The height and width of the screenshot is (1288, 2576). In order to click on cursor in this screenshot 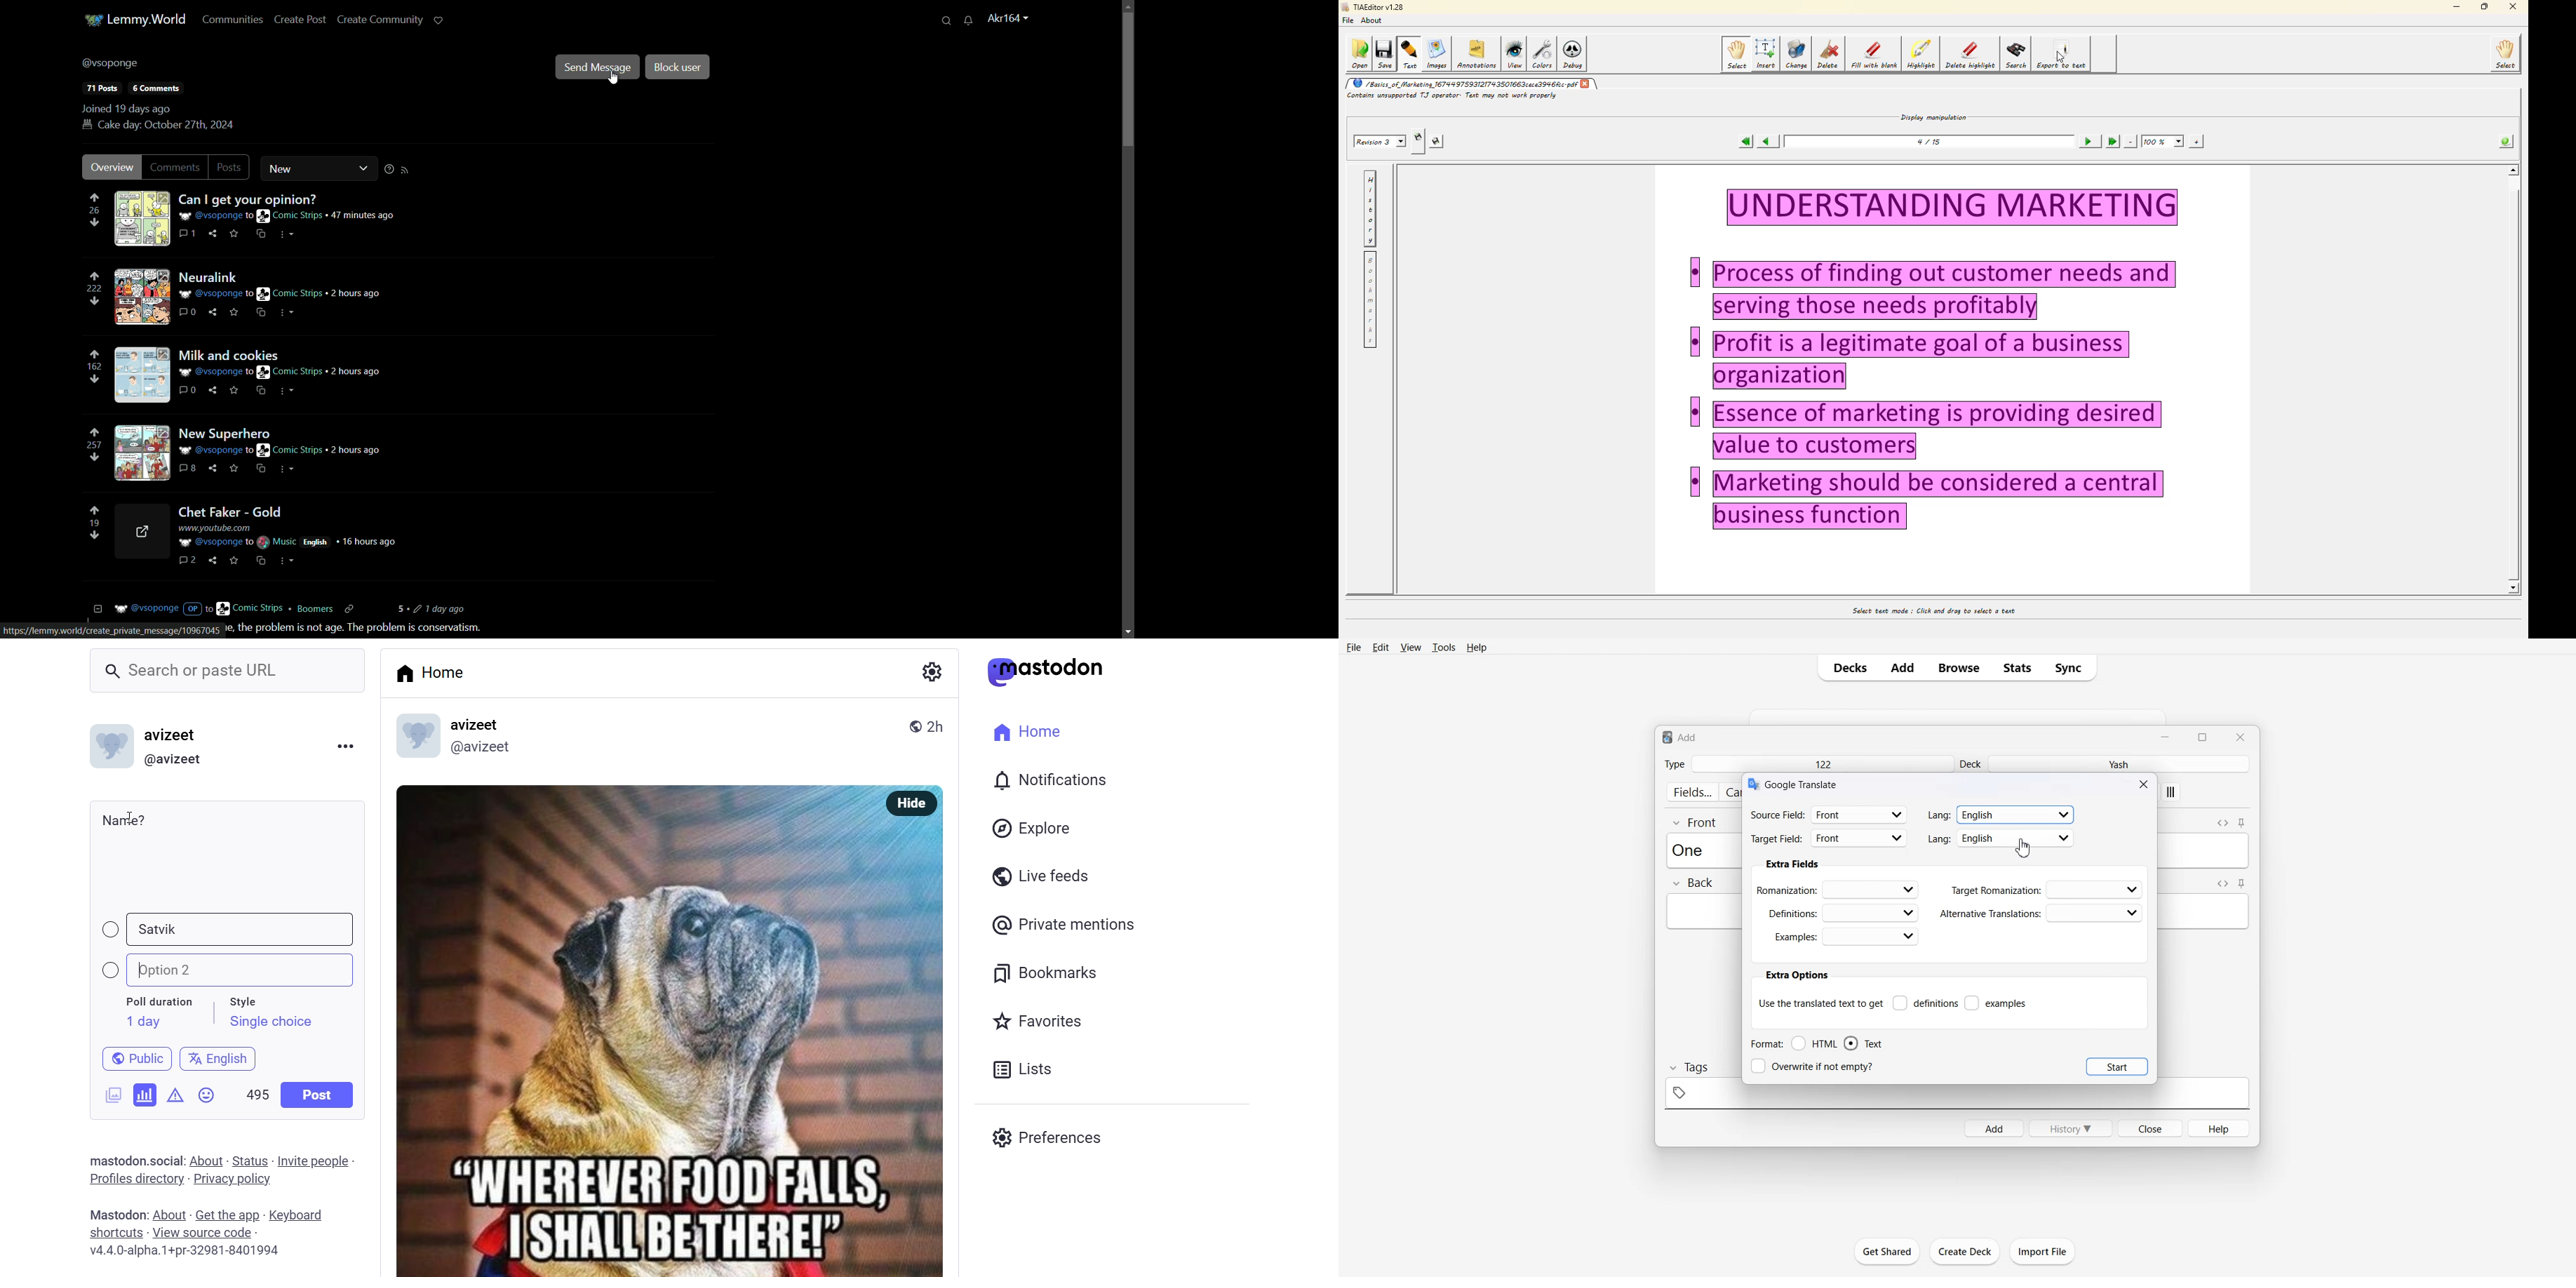, I will do `click(613, 77)`.